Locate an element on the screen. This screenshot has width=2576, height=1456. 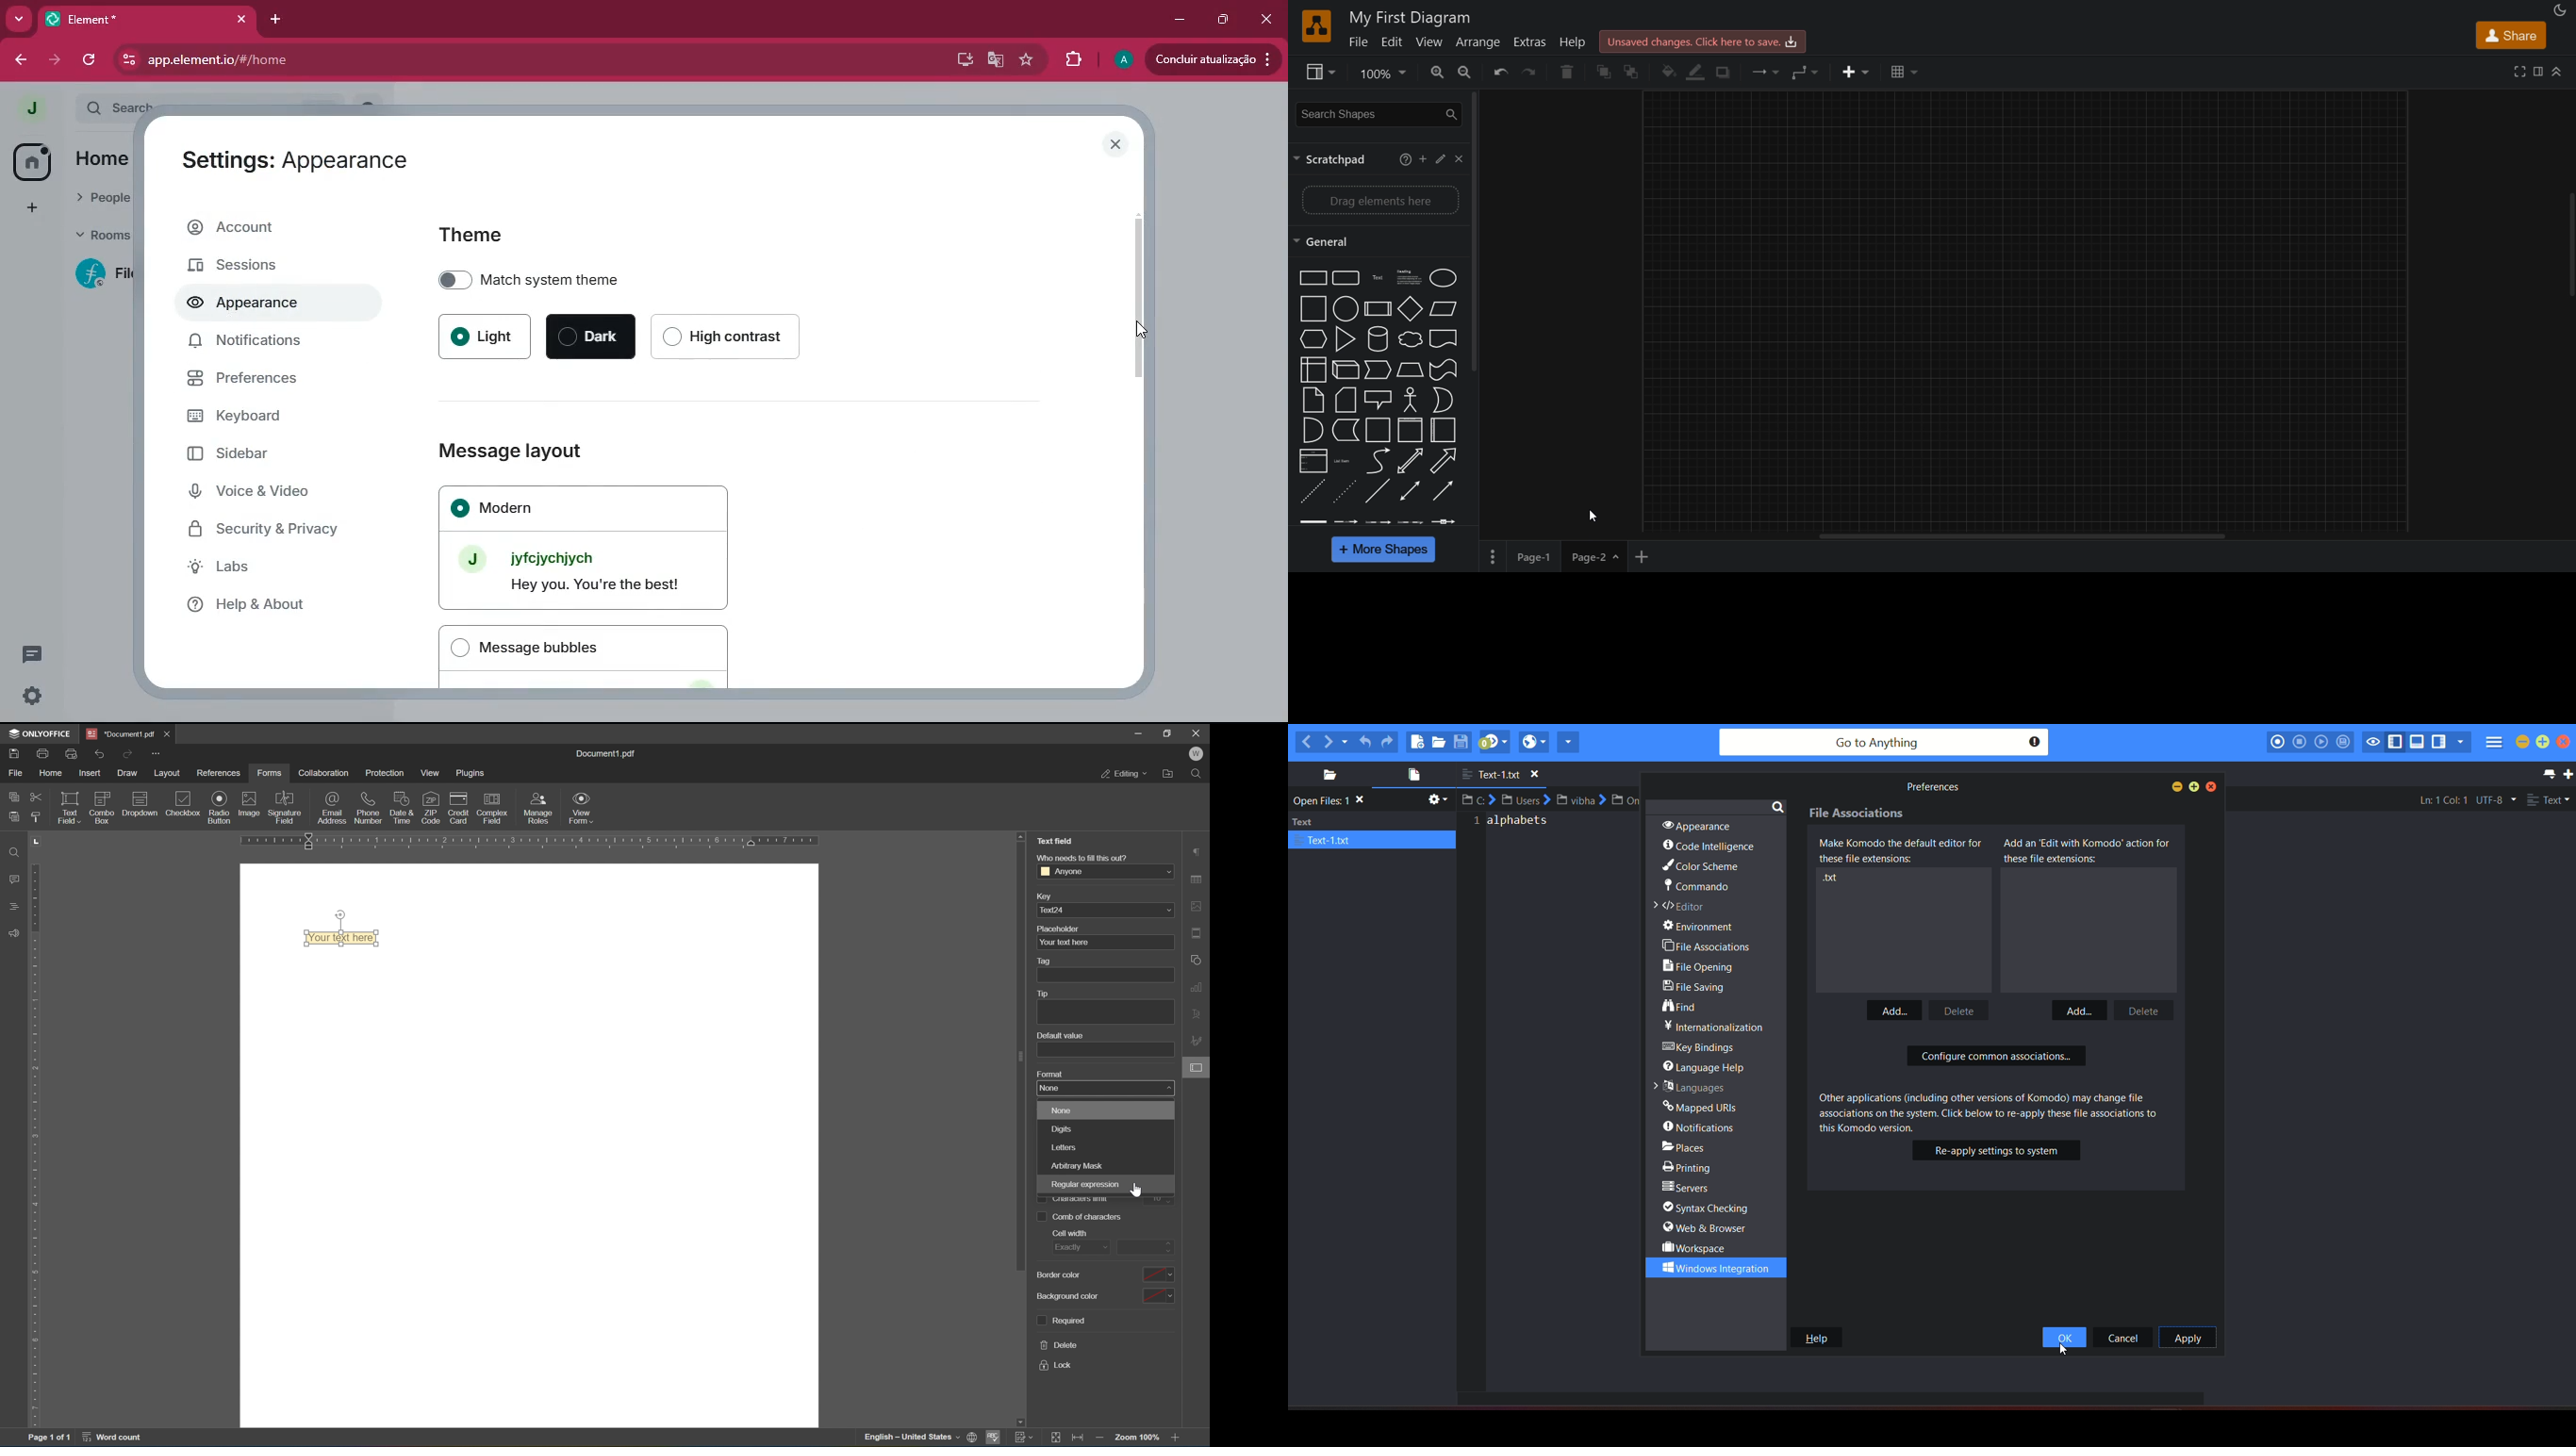
home is located at coordinates (51, 775).